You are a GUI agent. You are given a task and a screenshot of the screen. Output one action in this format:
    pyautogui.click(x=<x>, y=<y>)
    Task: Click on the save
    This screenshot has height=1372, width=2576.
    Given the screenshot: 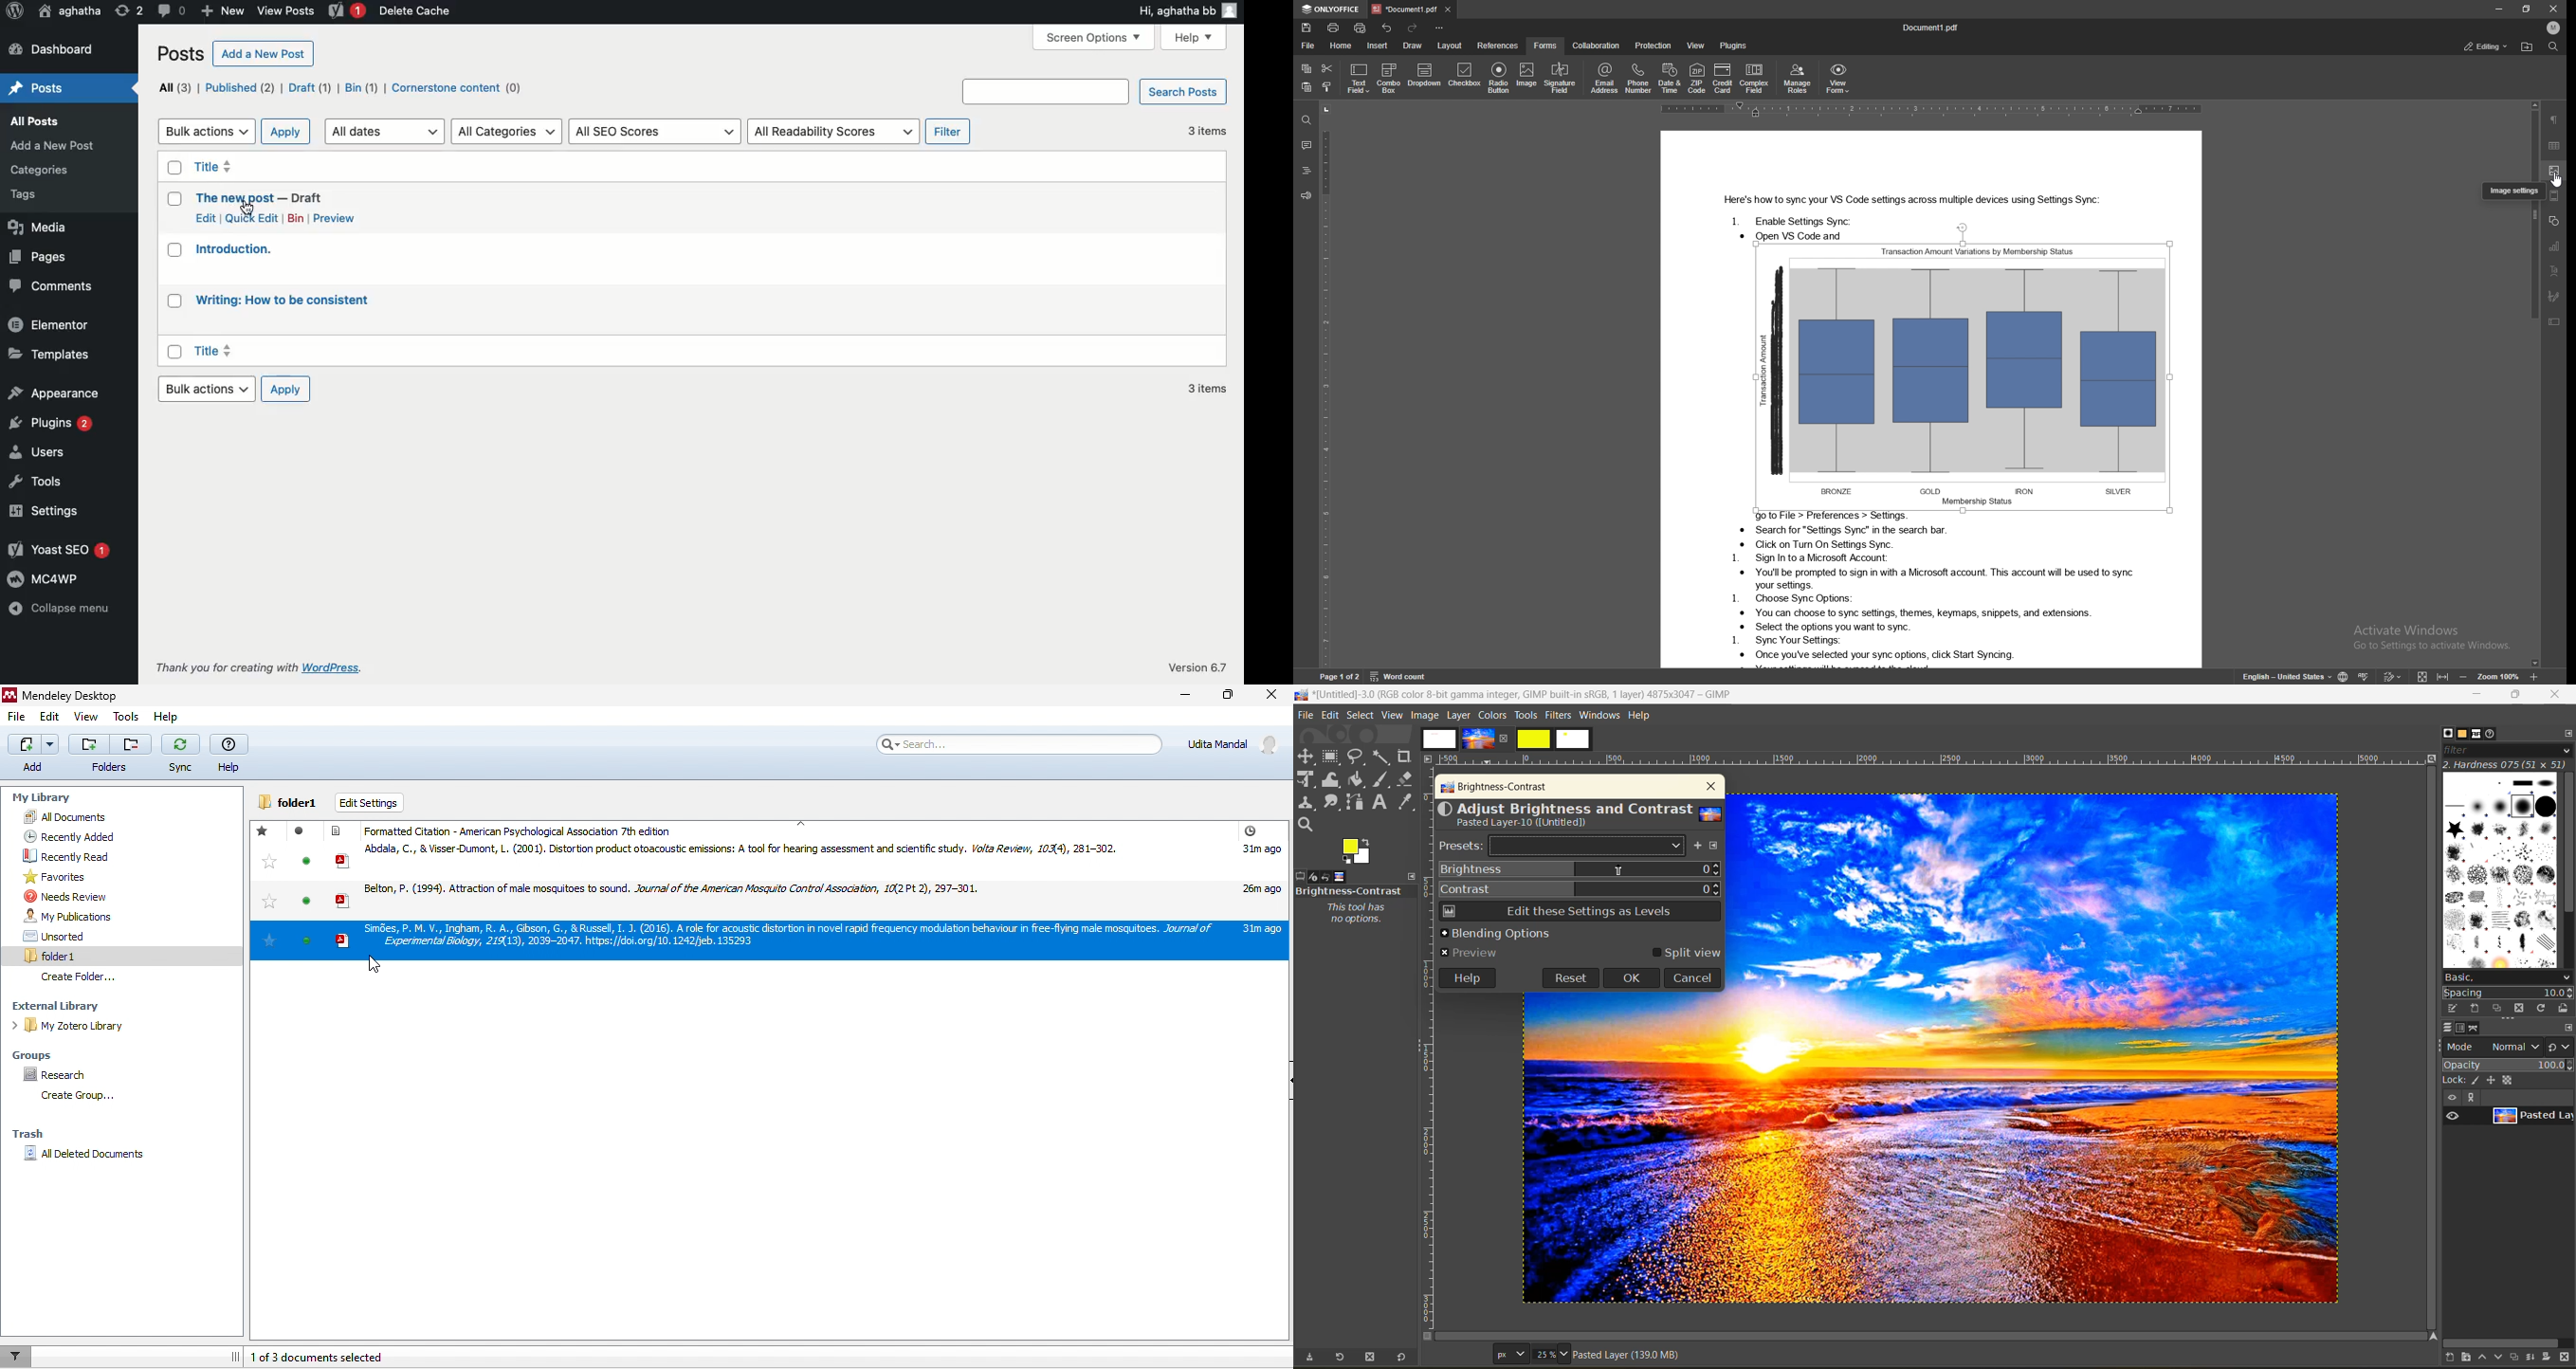 What is the action you would take?
    pyautogui.click(x=1306, y=27)
    